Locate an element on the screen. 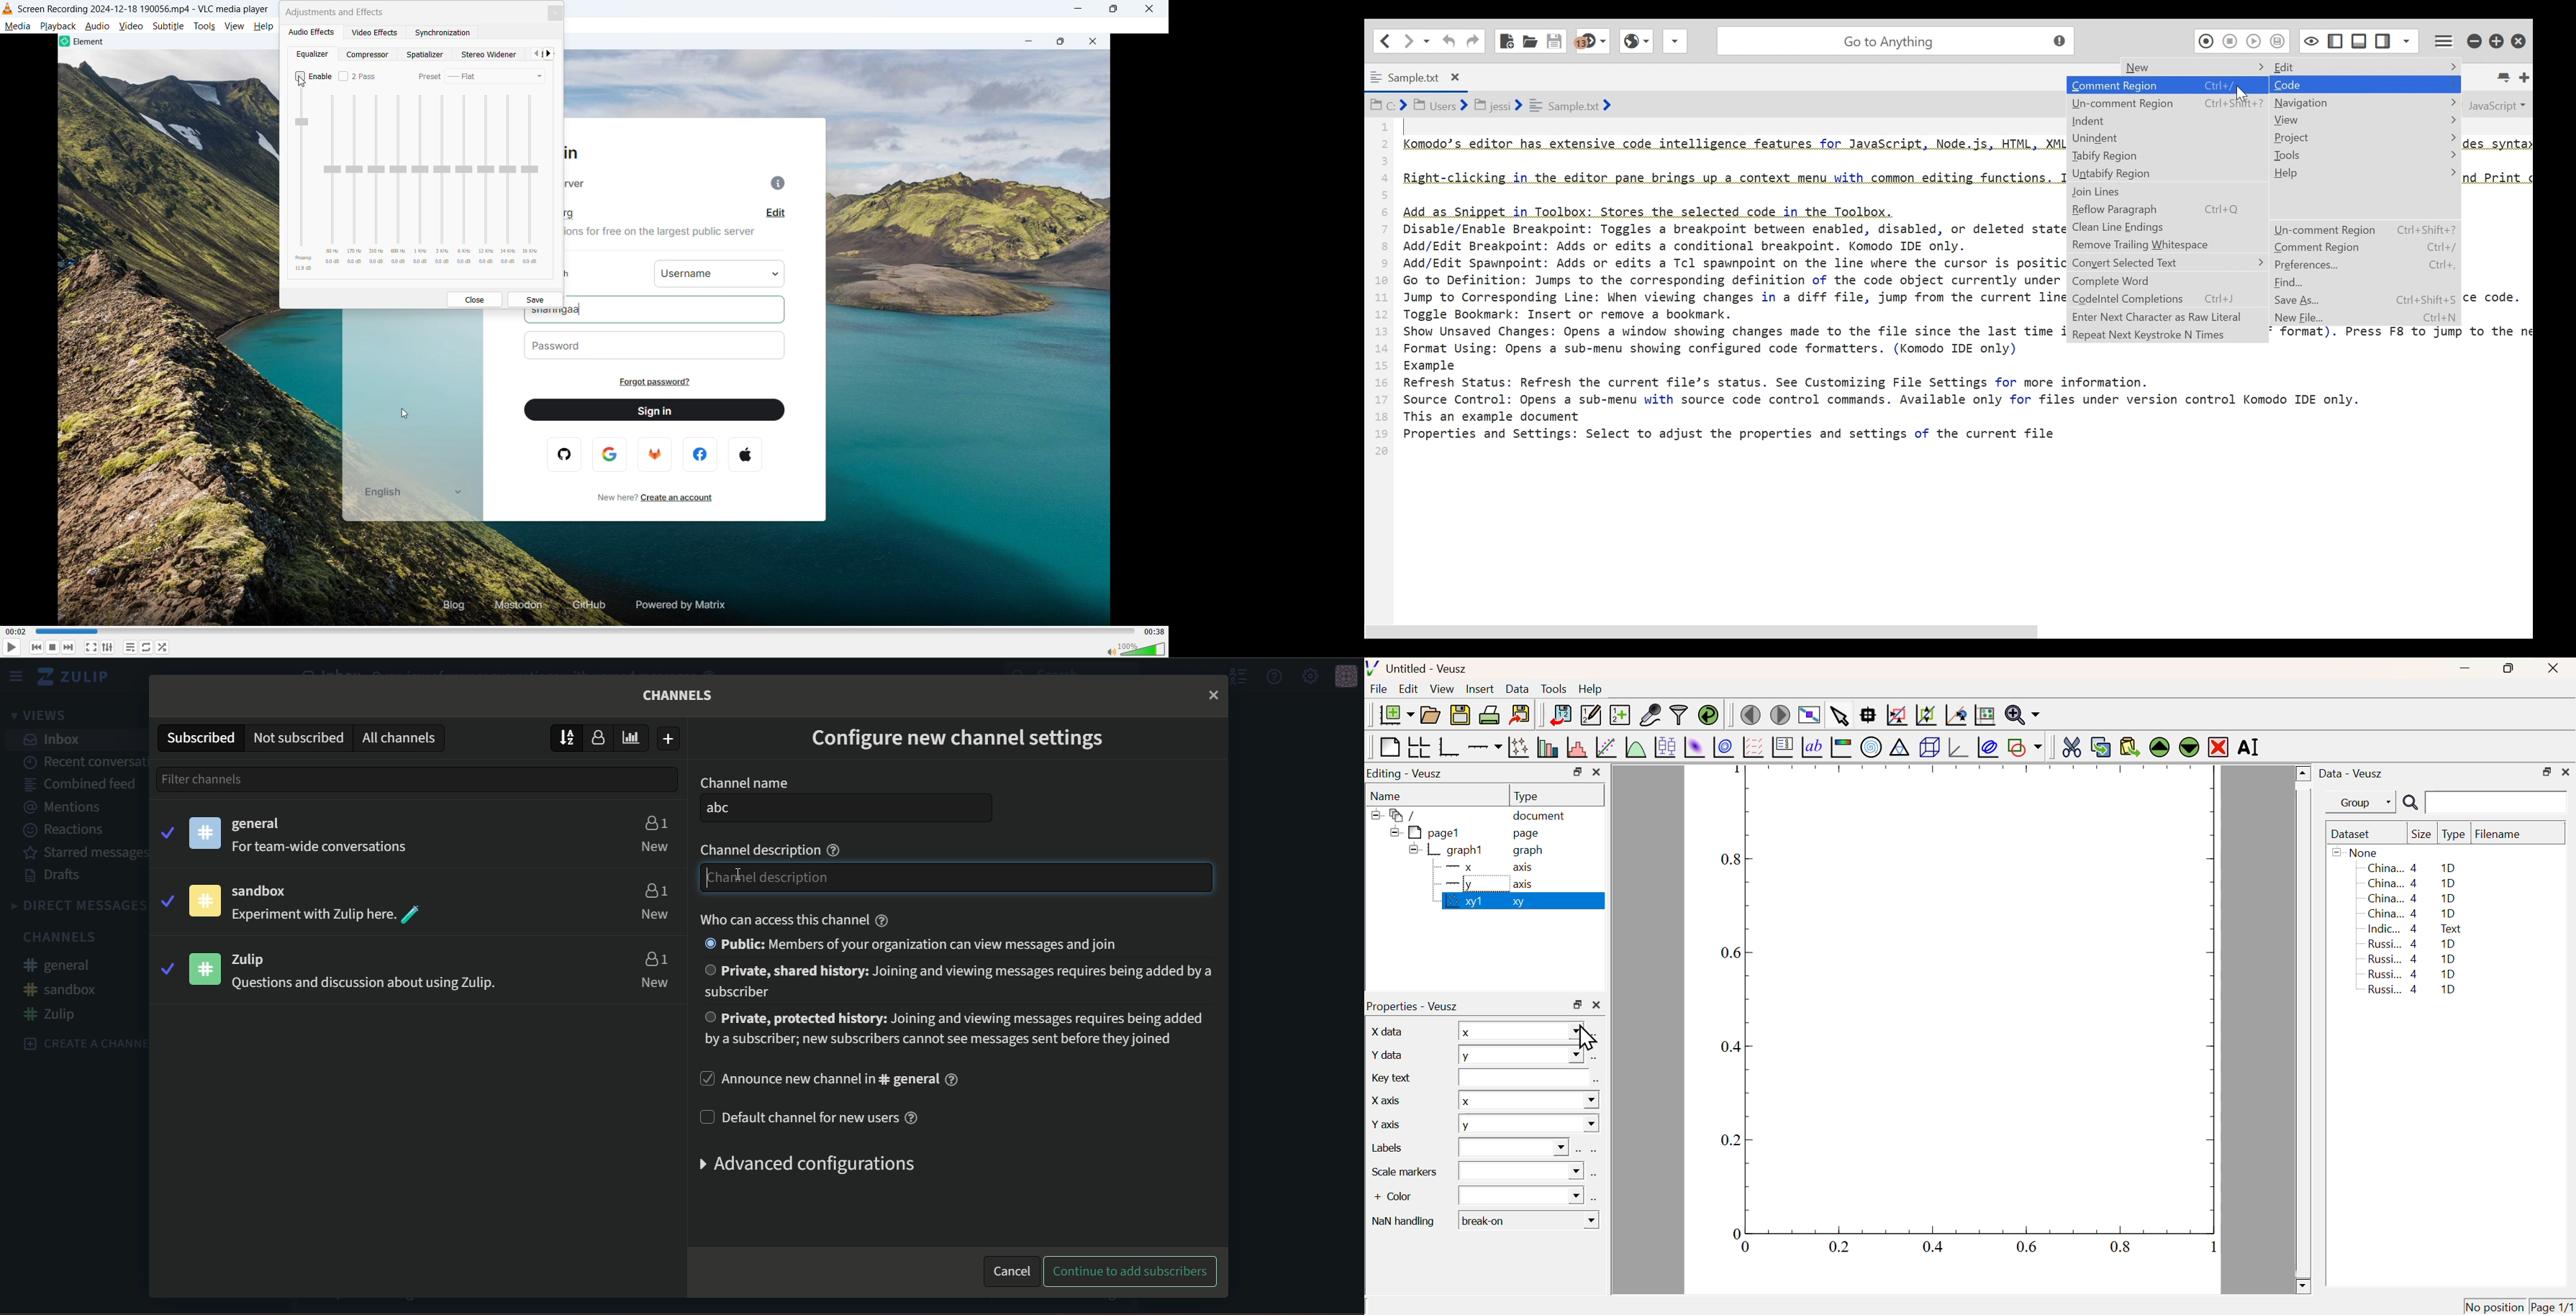 Image resolution: width=2576 pixels, height=1316 pixels. Logo  is located at coordinates (8, 9).